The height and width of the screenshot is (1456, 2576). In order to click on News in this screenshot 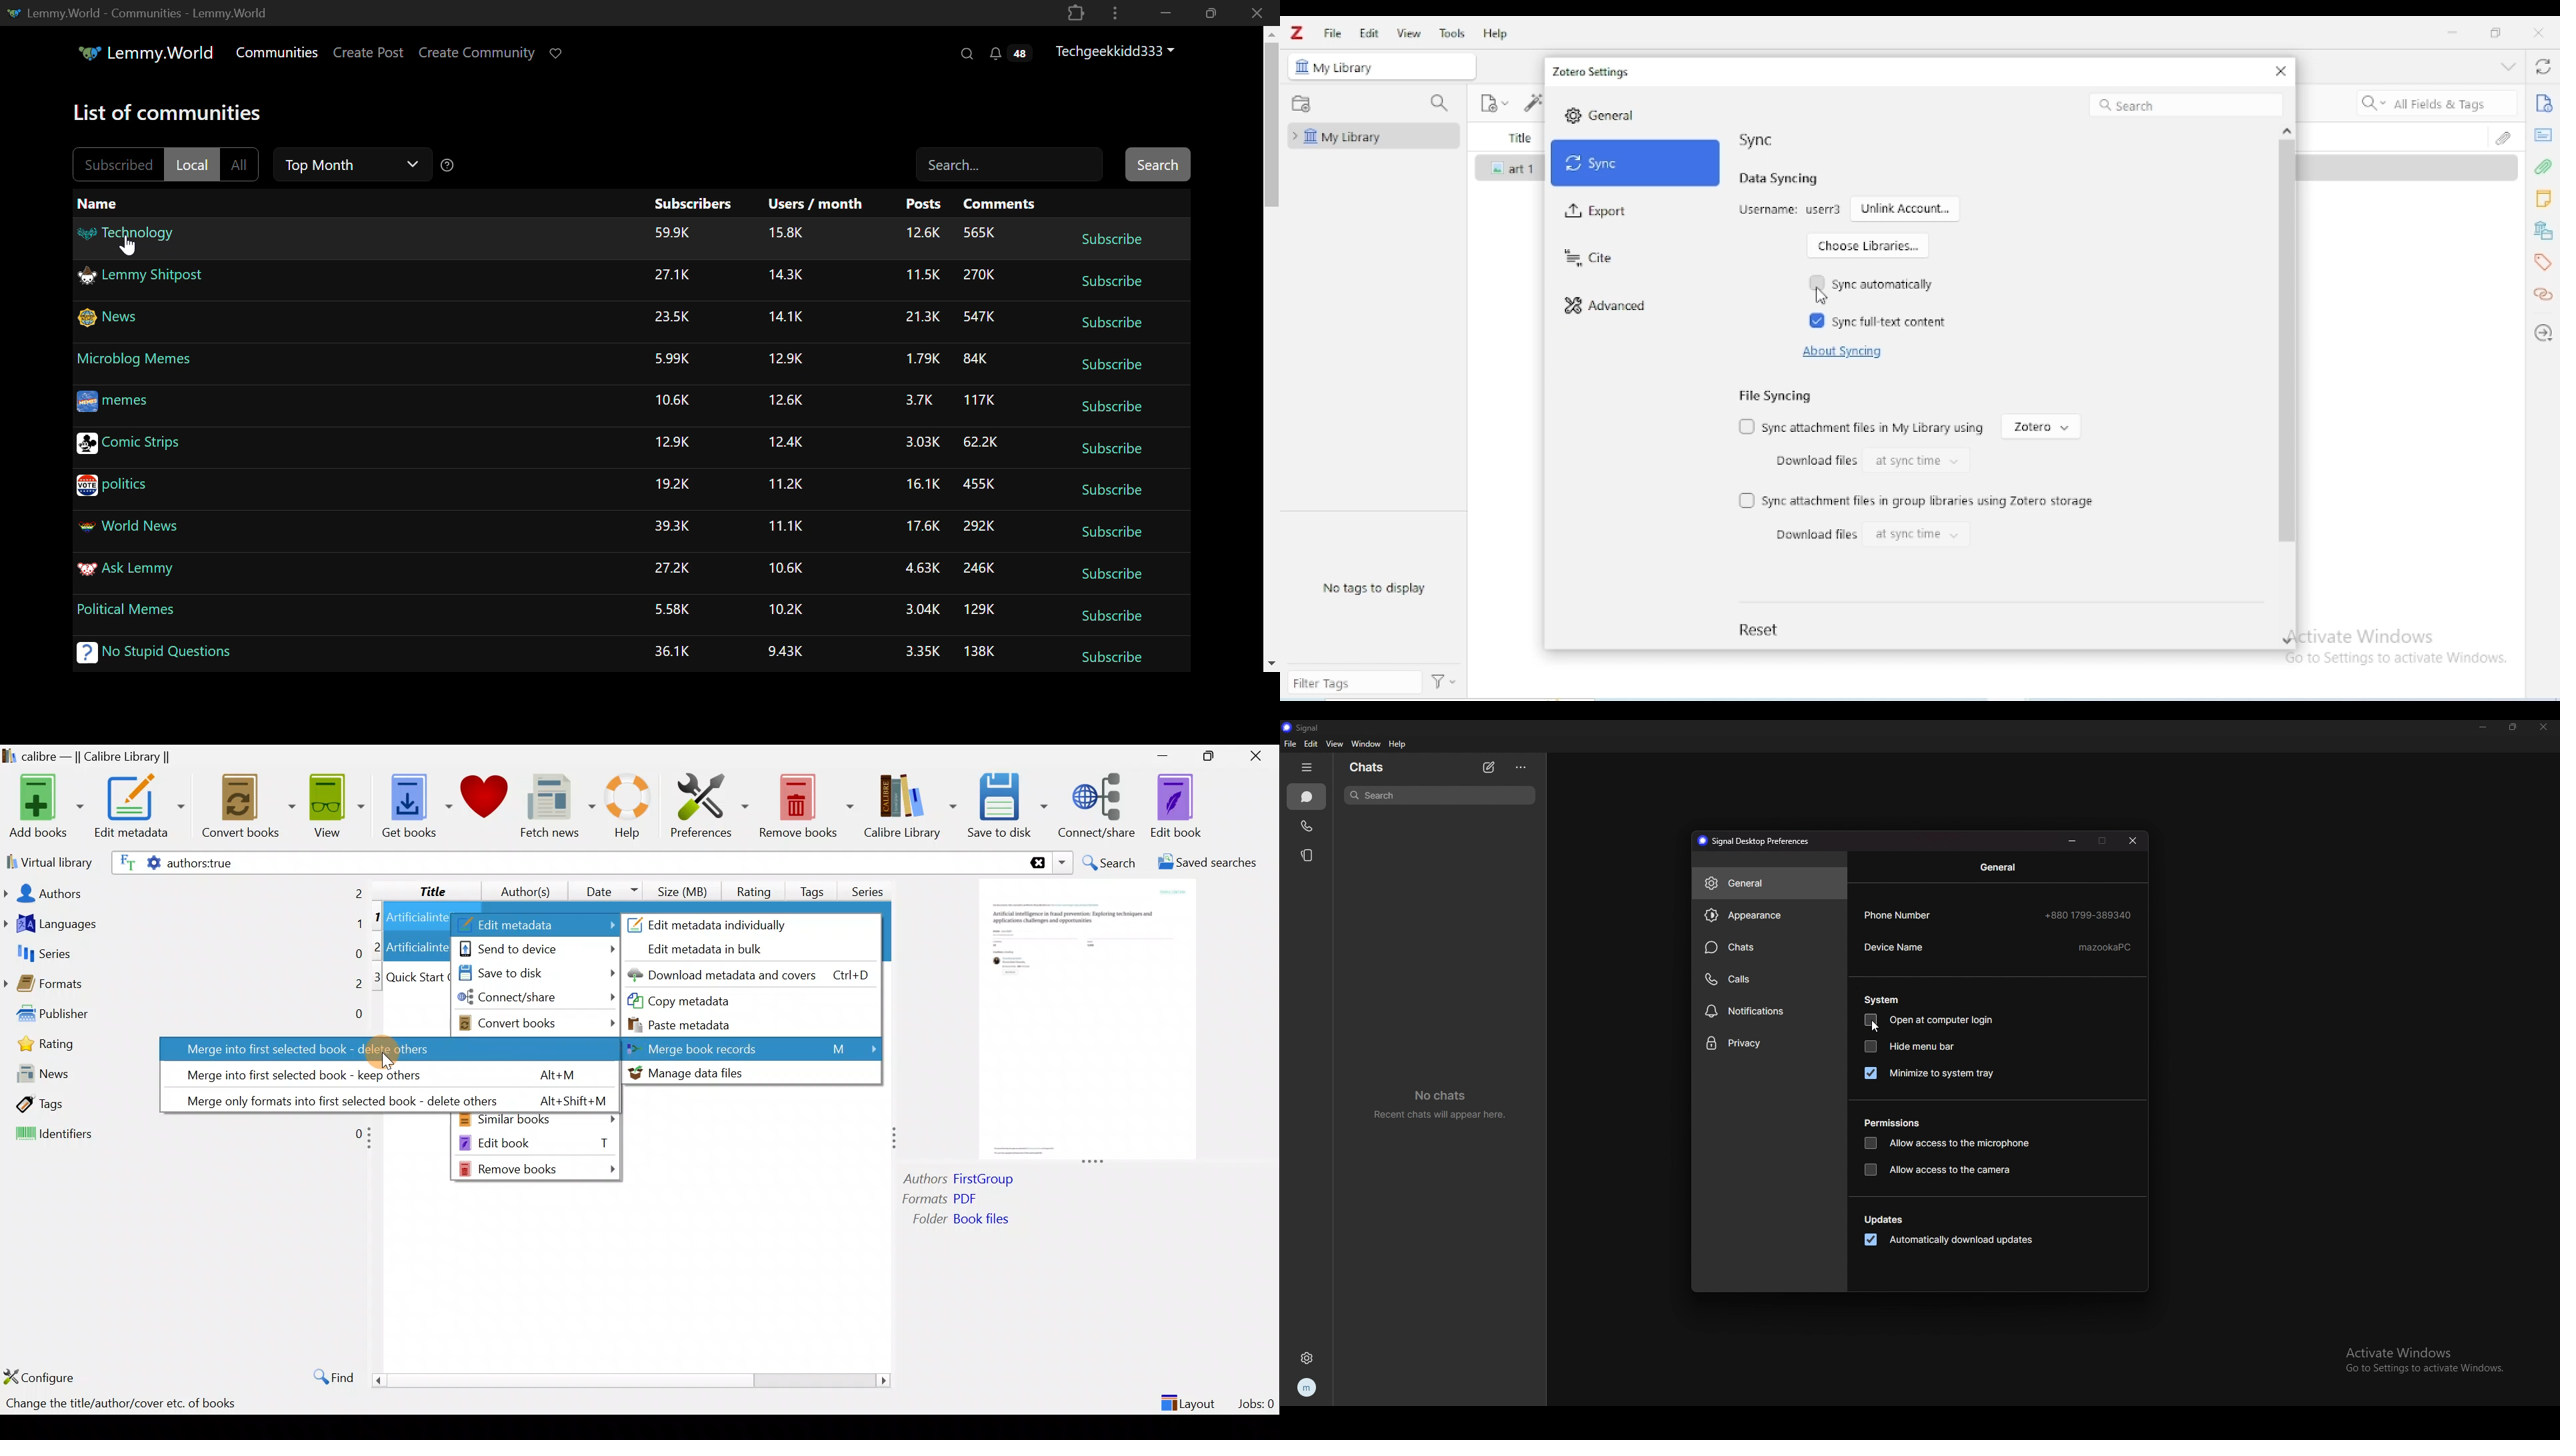, I will do `click(77, 1077)`.